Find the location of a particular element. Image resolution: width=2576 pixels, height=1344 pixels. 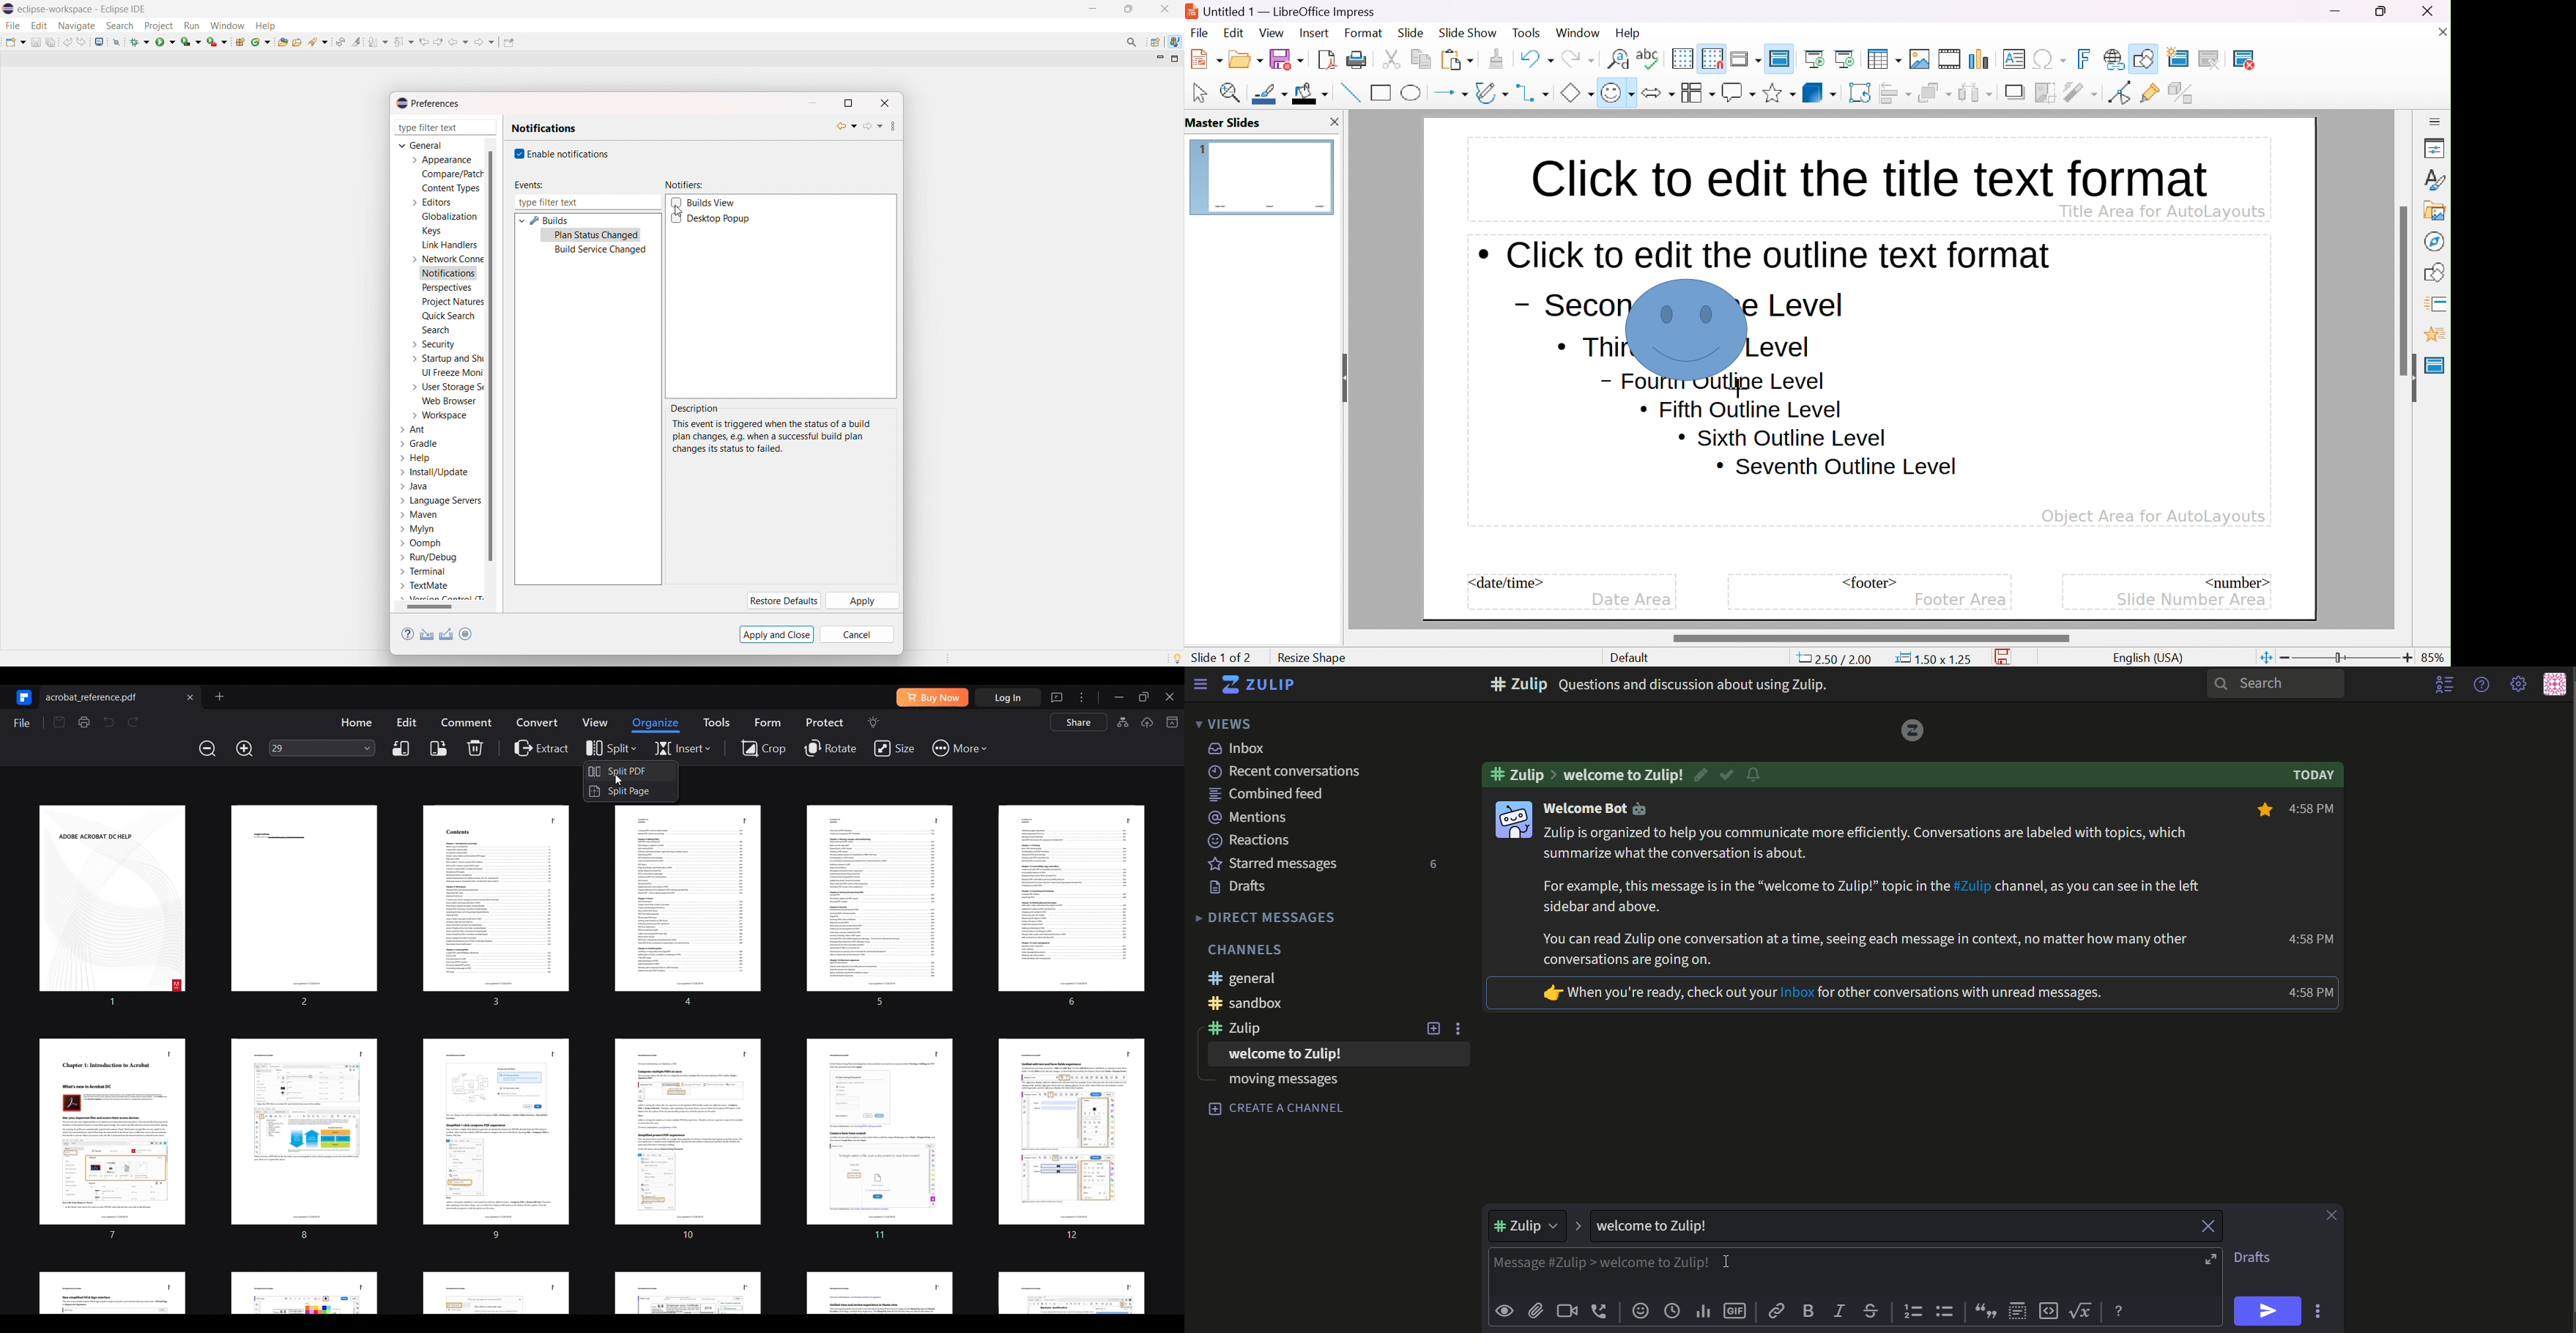

help is located at coordinates (408, 634).